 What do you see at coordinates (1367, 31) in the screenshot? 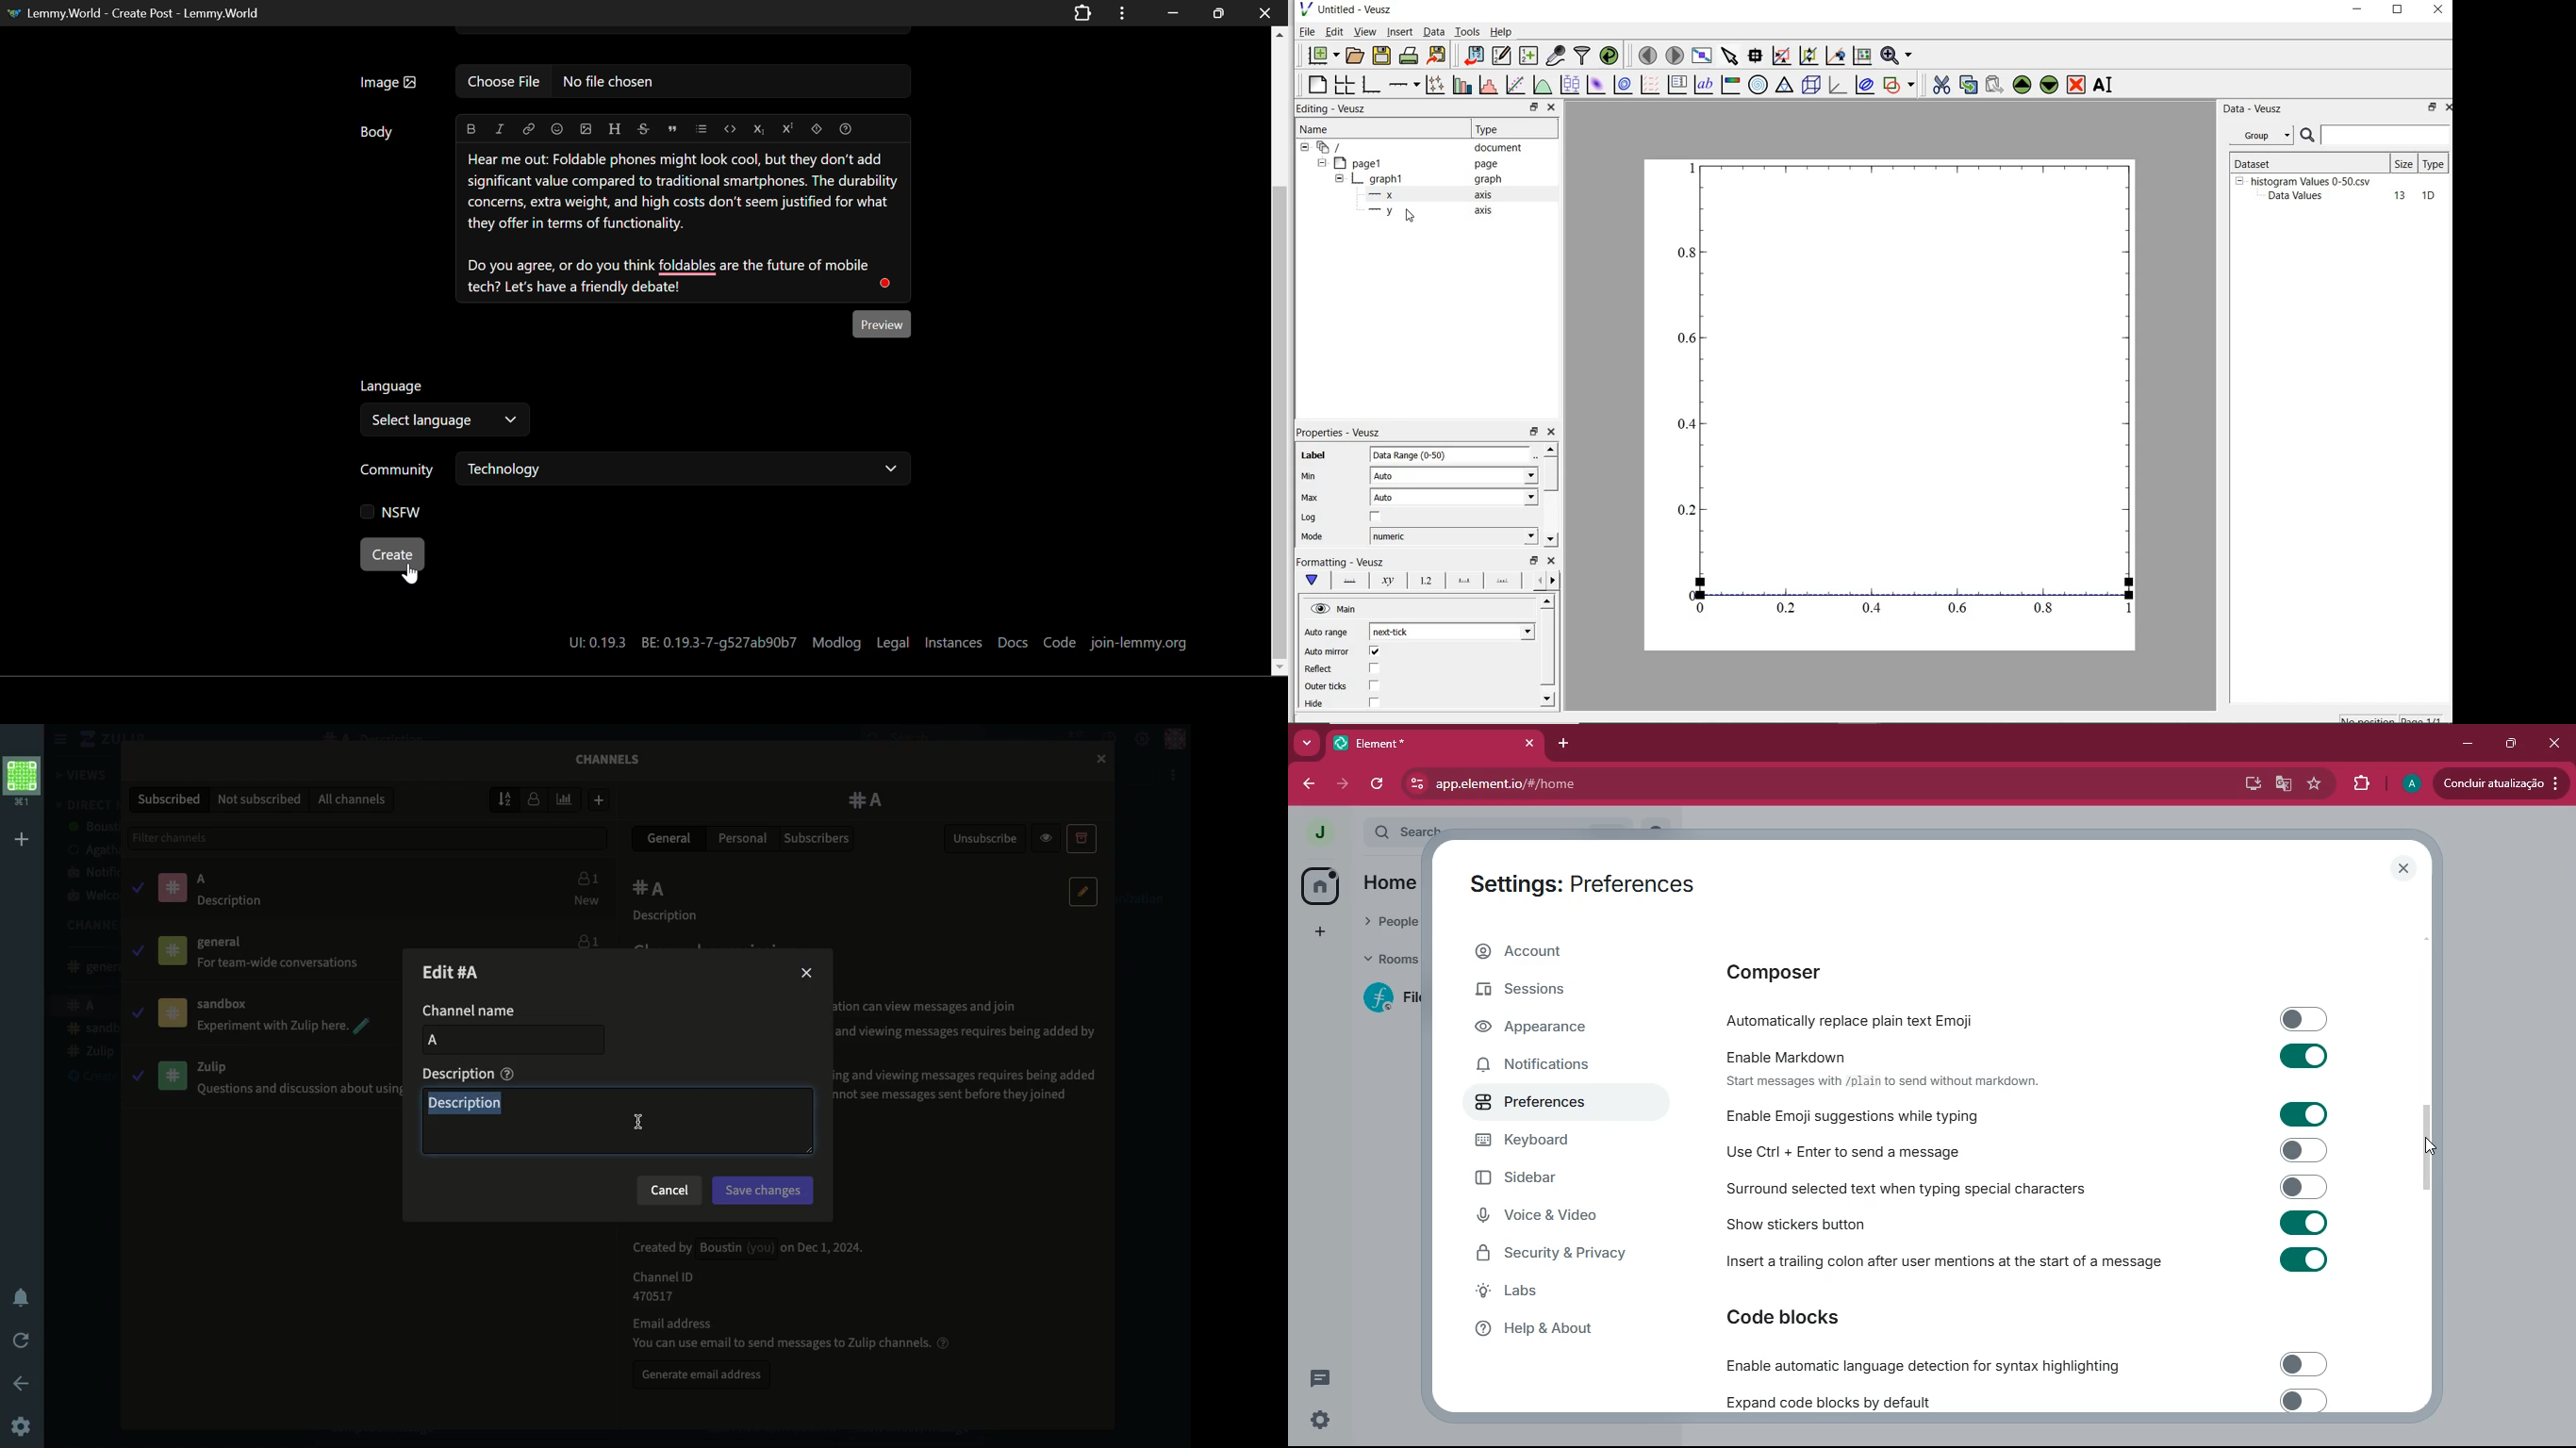
I see `view` at bounding box center [1367, 31].